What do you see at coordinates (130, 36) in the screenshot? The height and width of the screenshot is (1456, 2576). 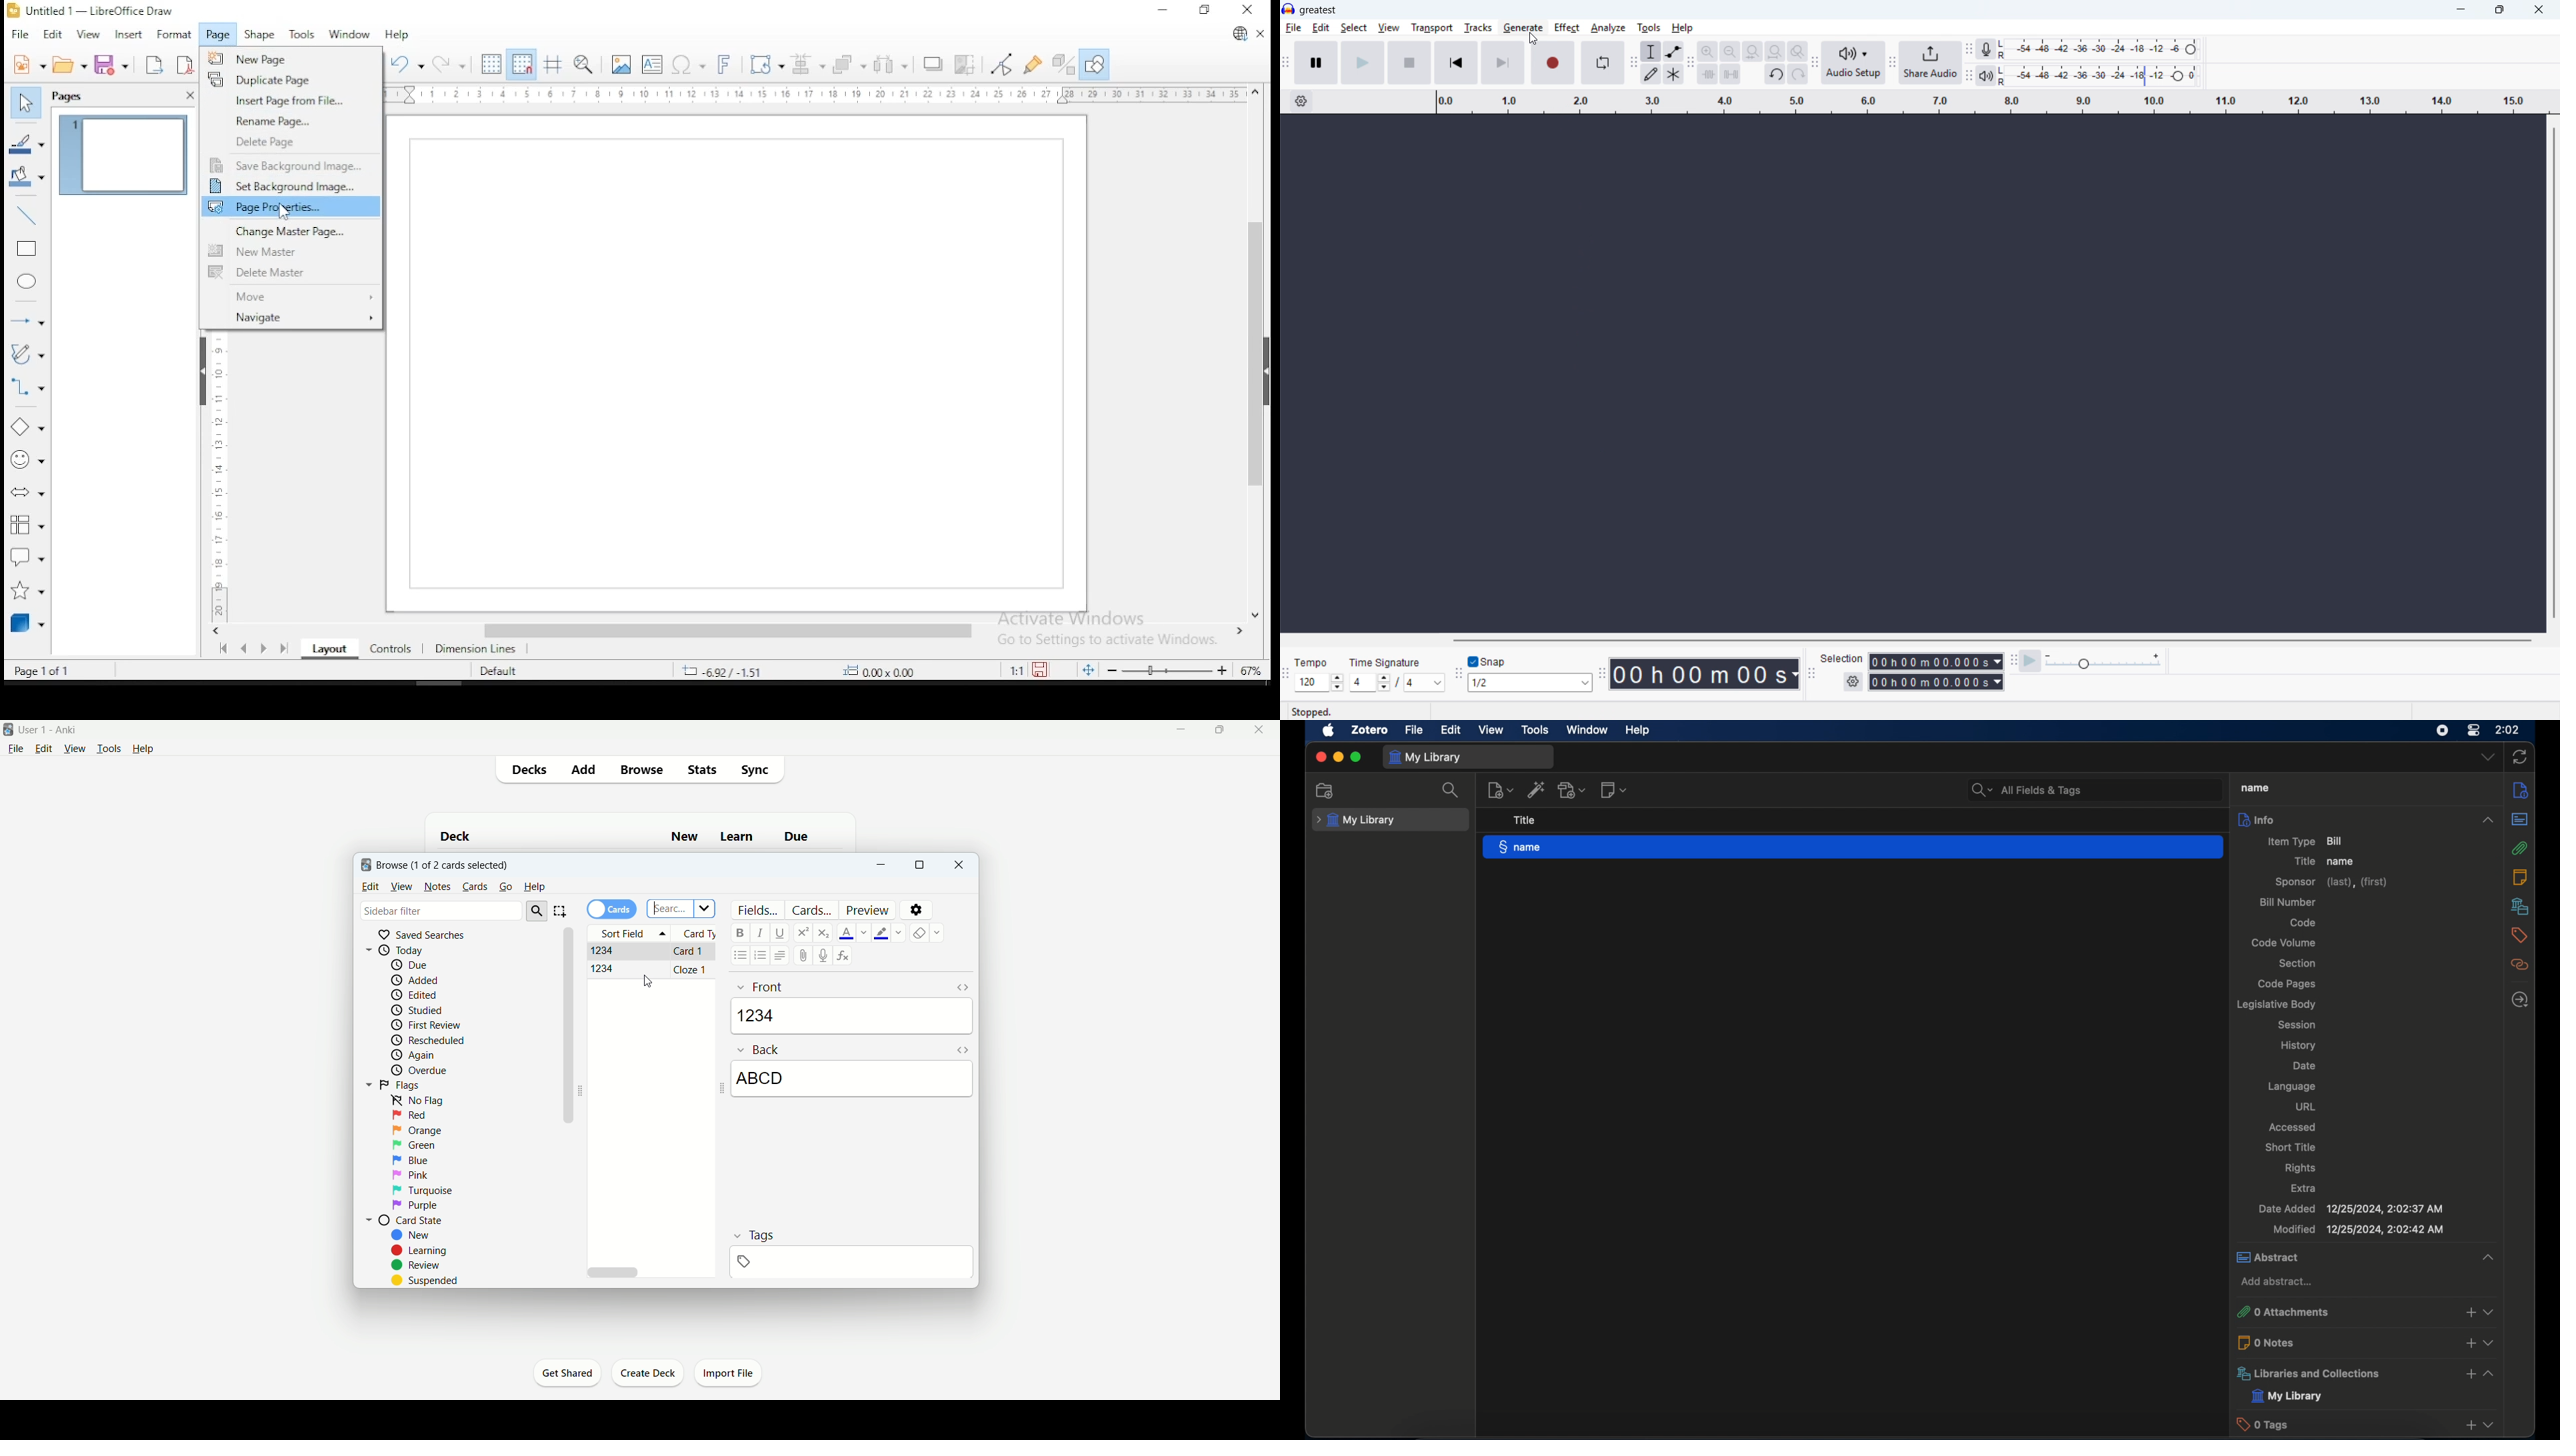 I see `insert` at bounding box center [130, 36].